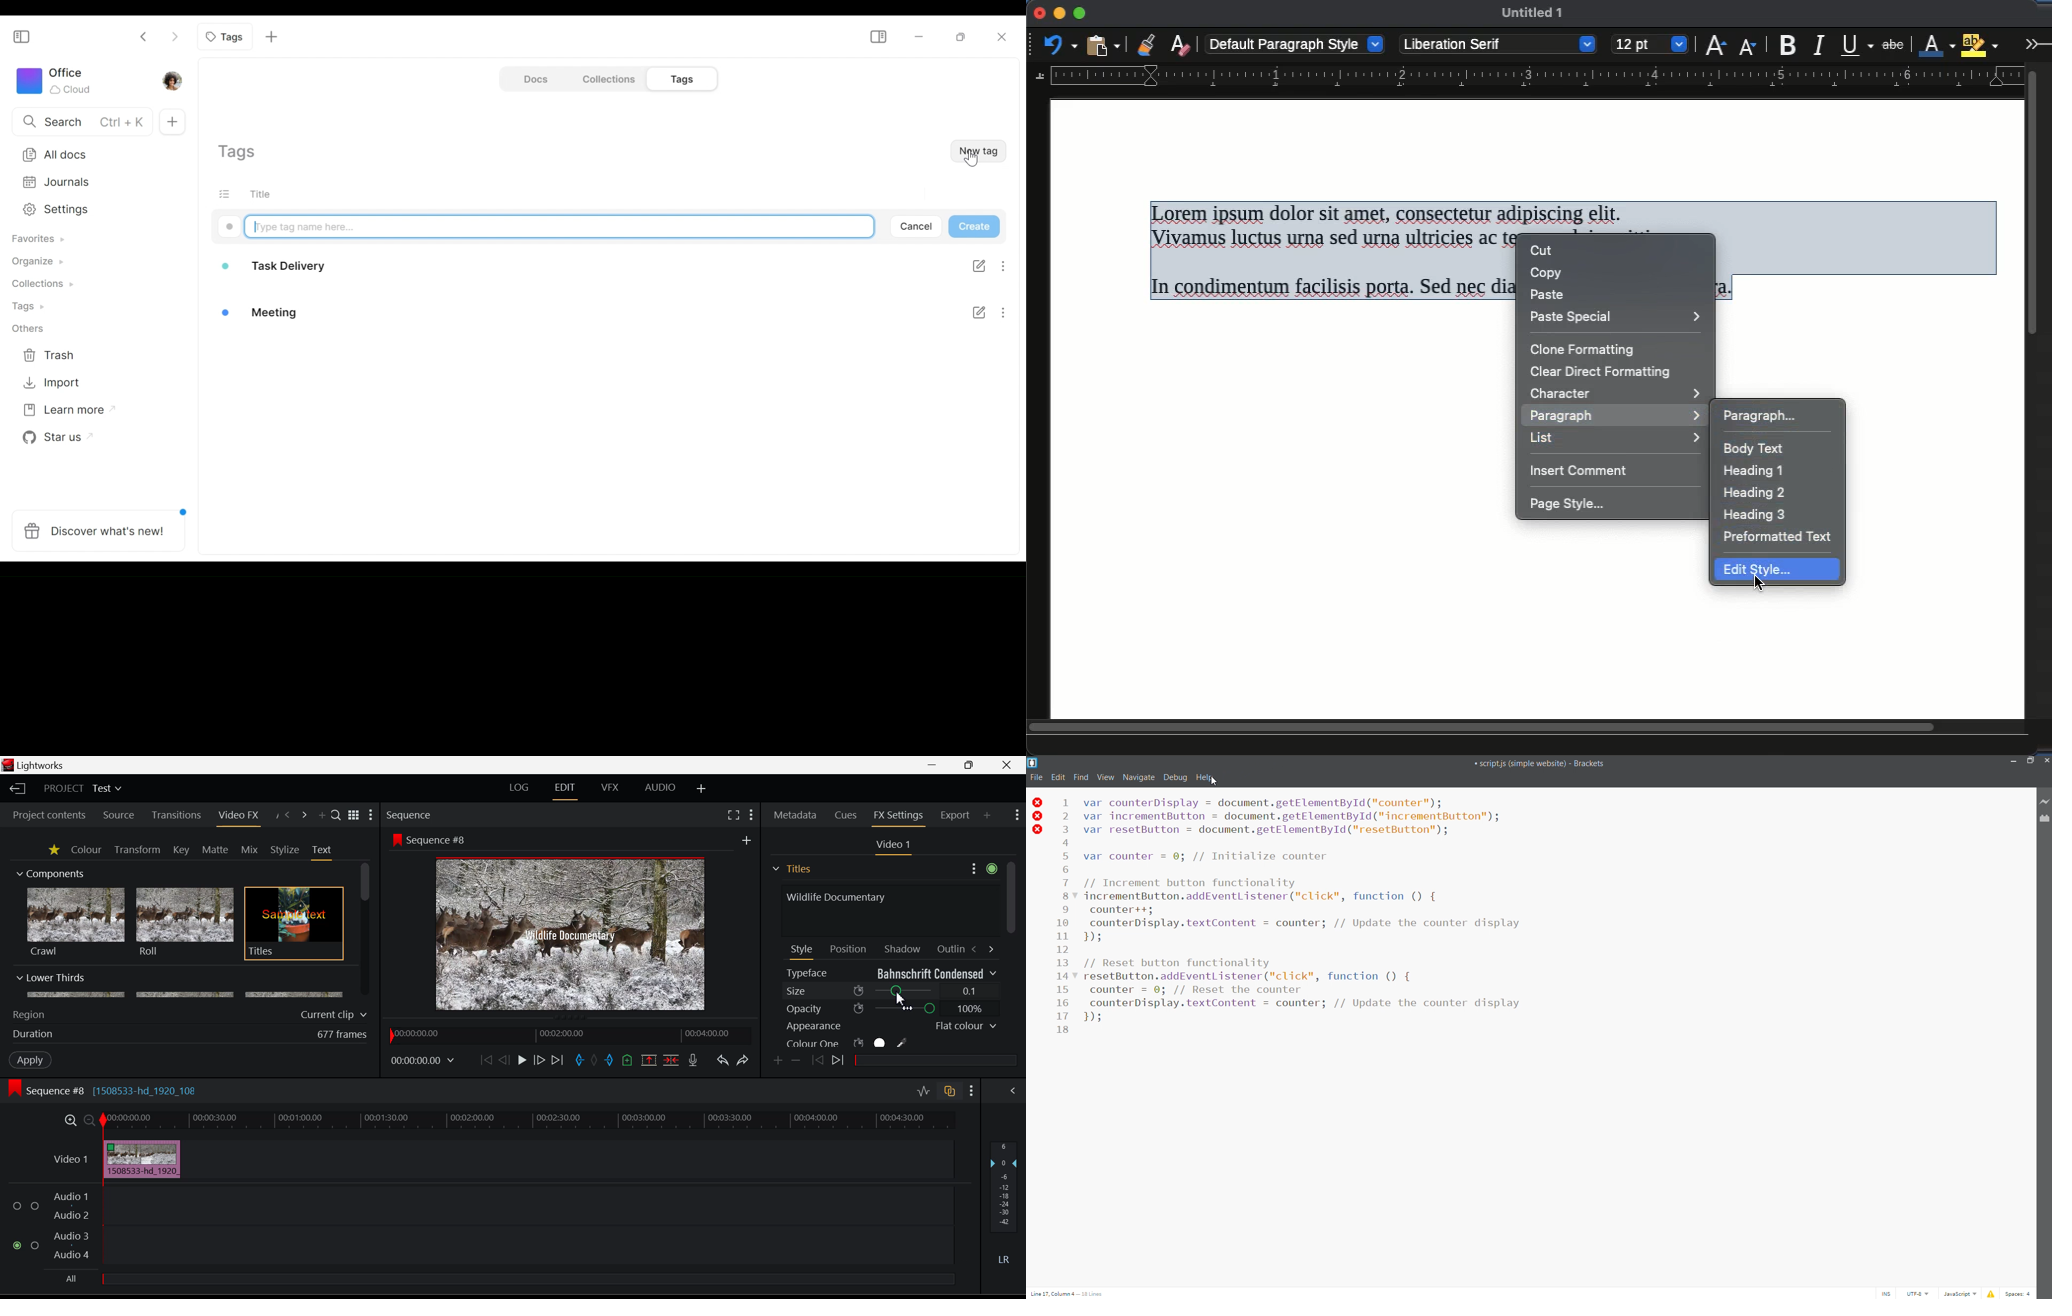 The image size is (2072, 1316). Describe the element at coordinates (1105, 44) in the screenshot. I see `paste` at that location.